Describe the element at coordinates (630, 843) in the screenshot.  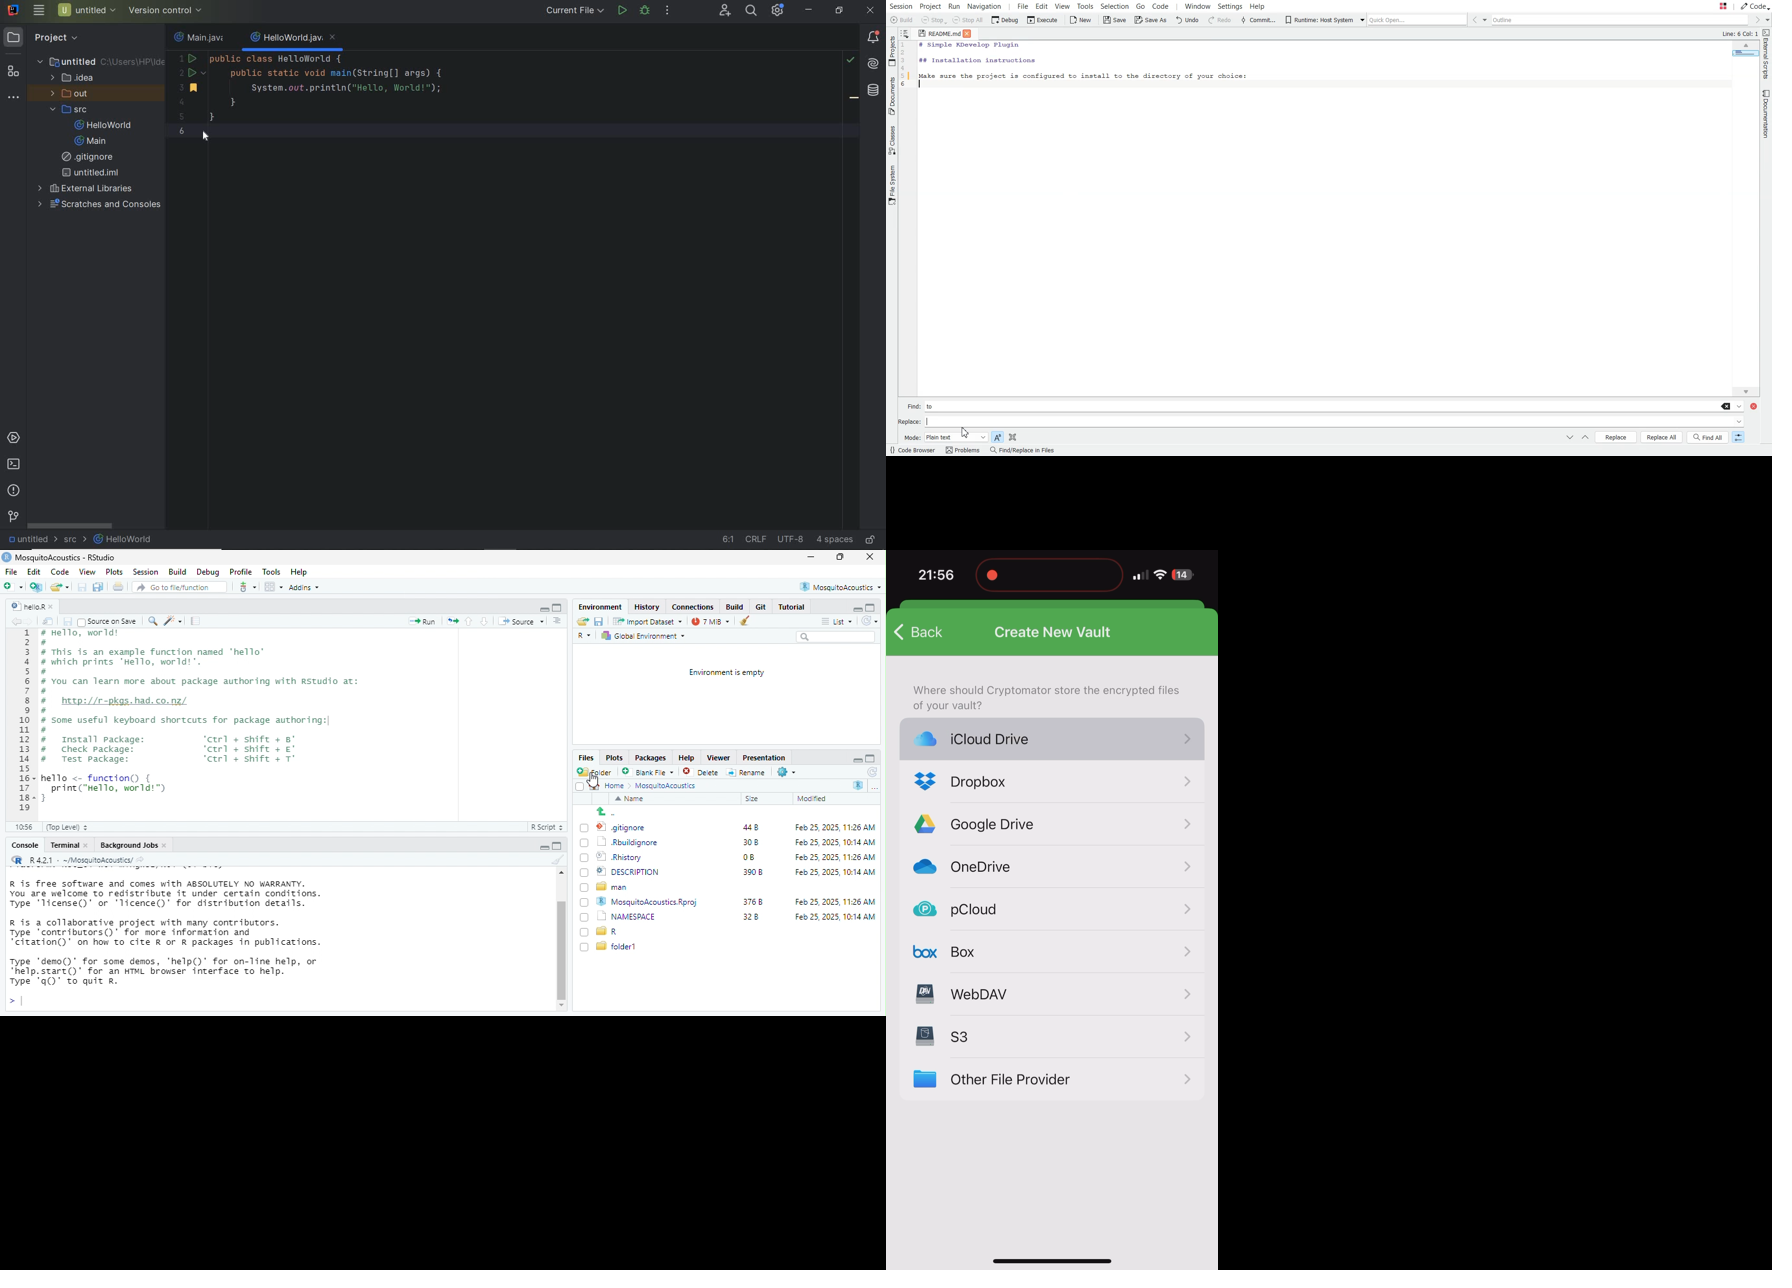
I see `rburgignore` at that location.